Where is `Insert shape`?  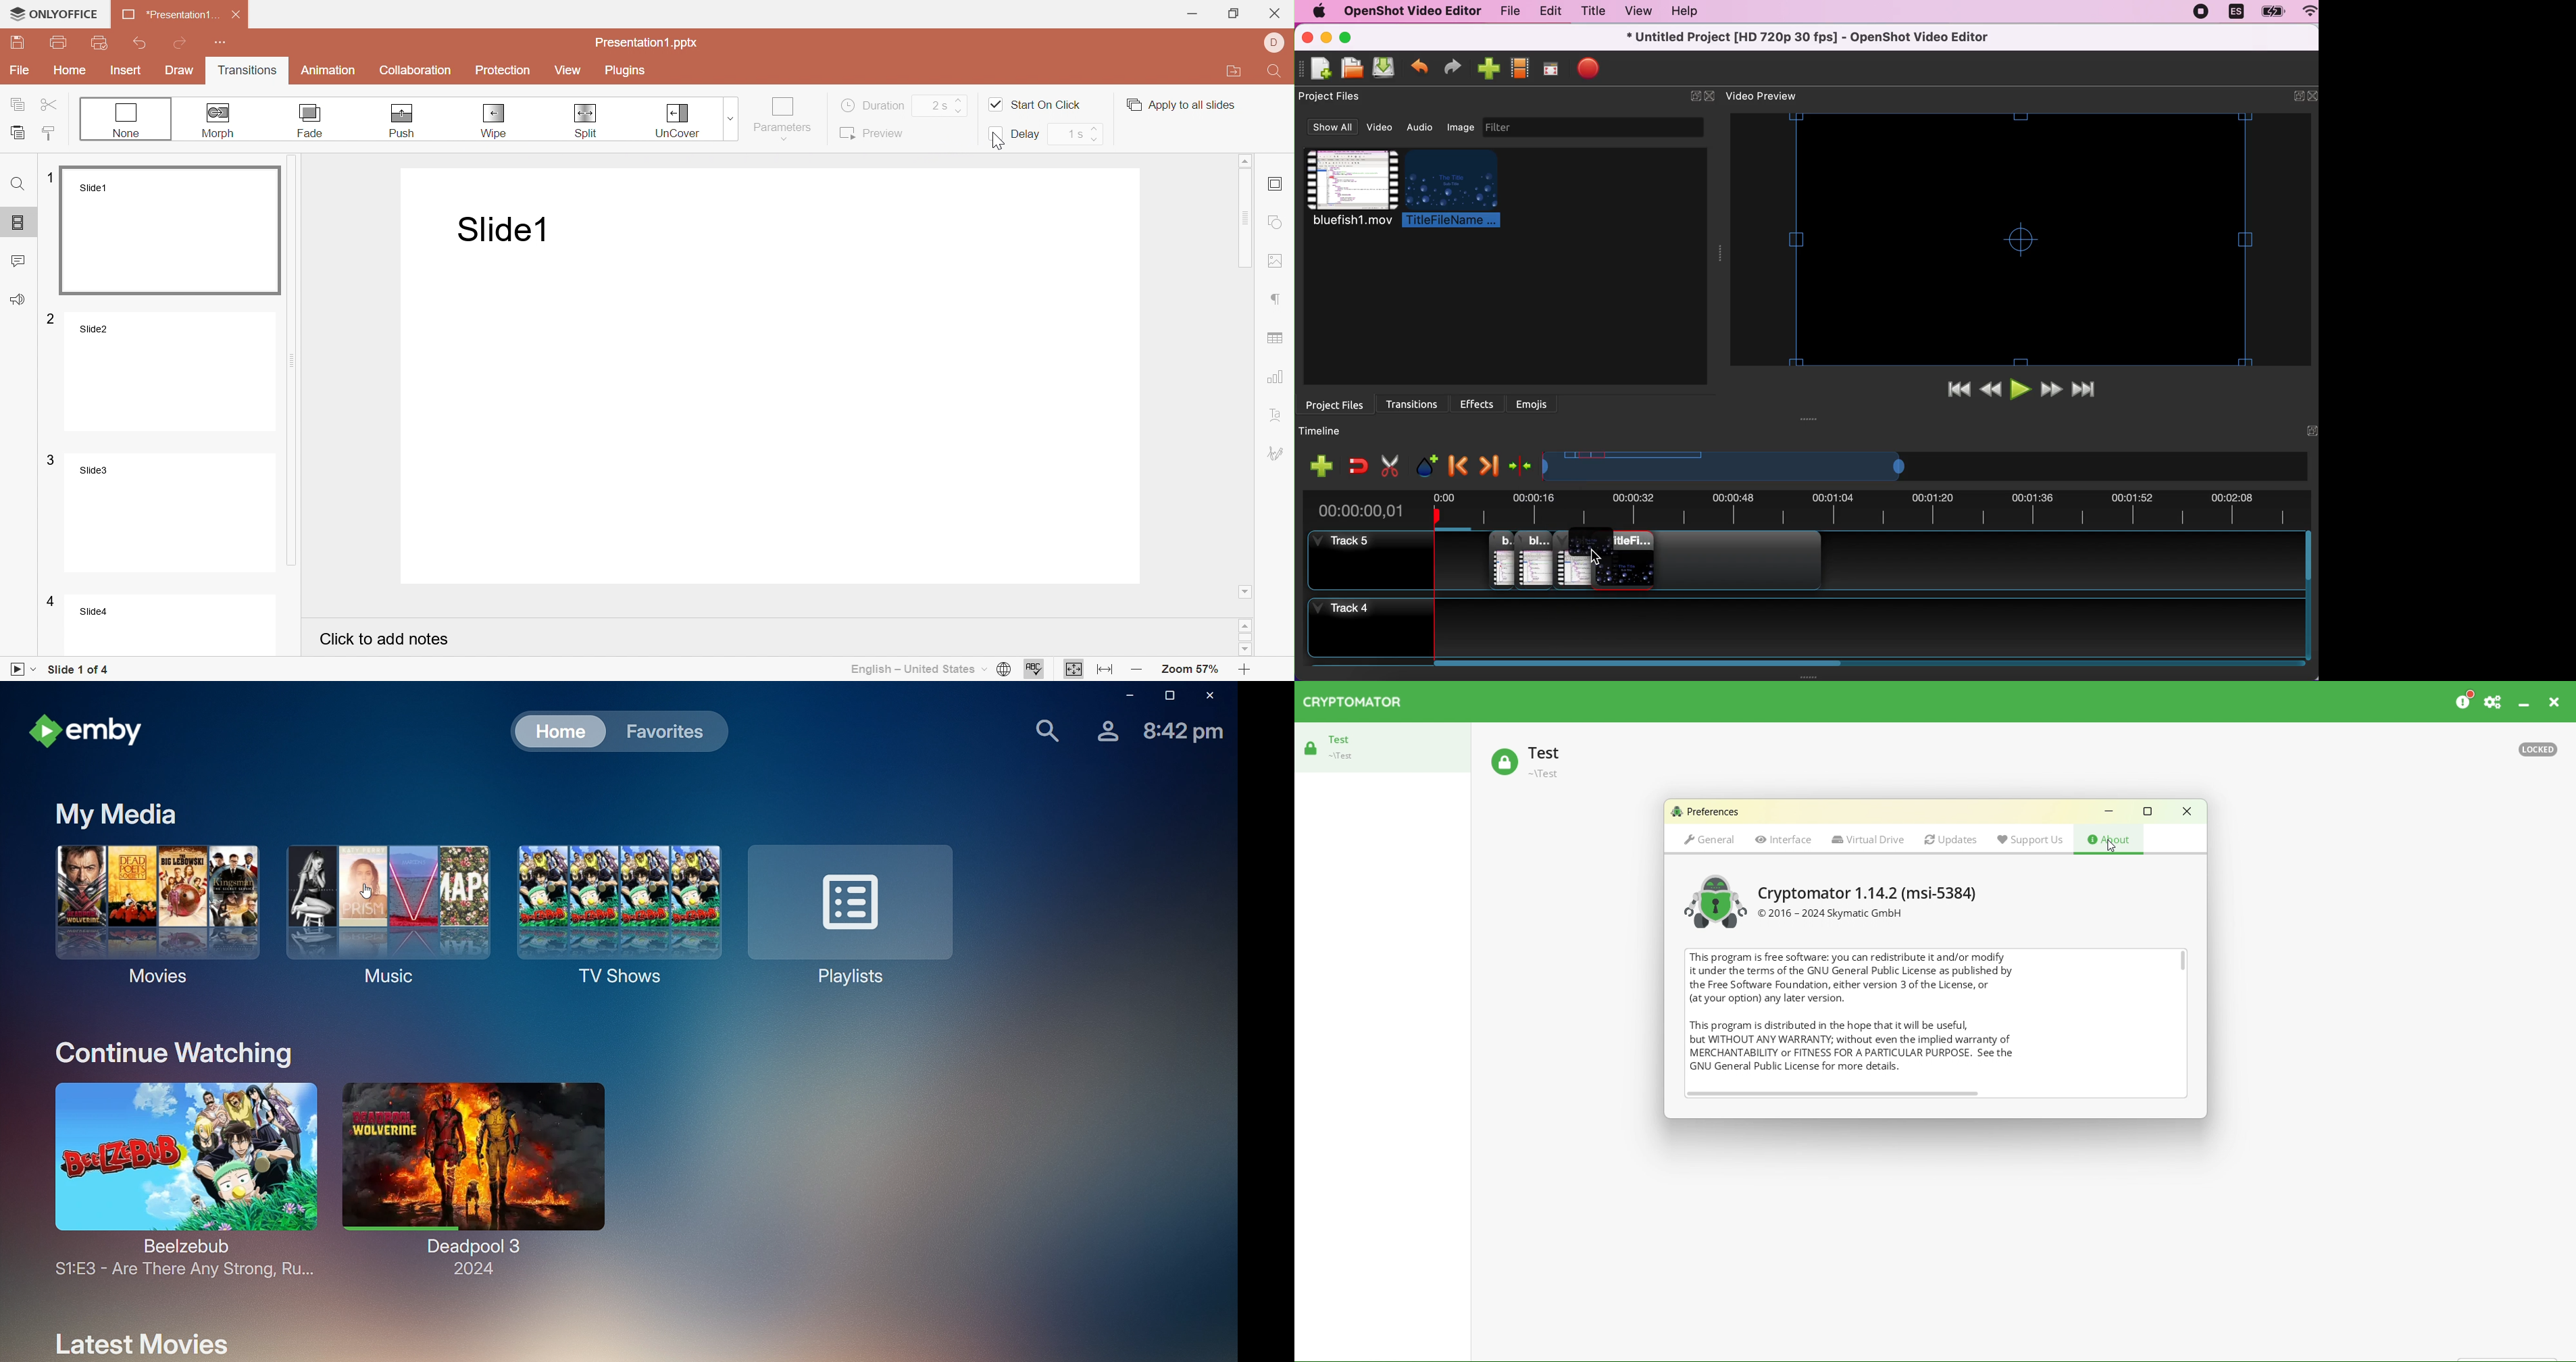 Insert shape is located at coordinates (1277, 222).